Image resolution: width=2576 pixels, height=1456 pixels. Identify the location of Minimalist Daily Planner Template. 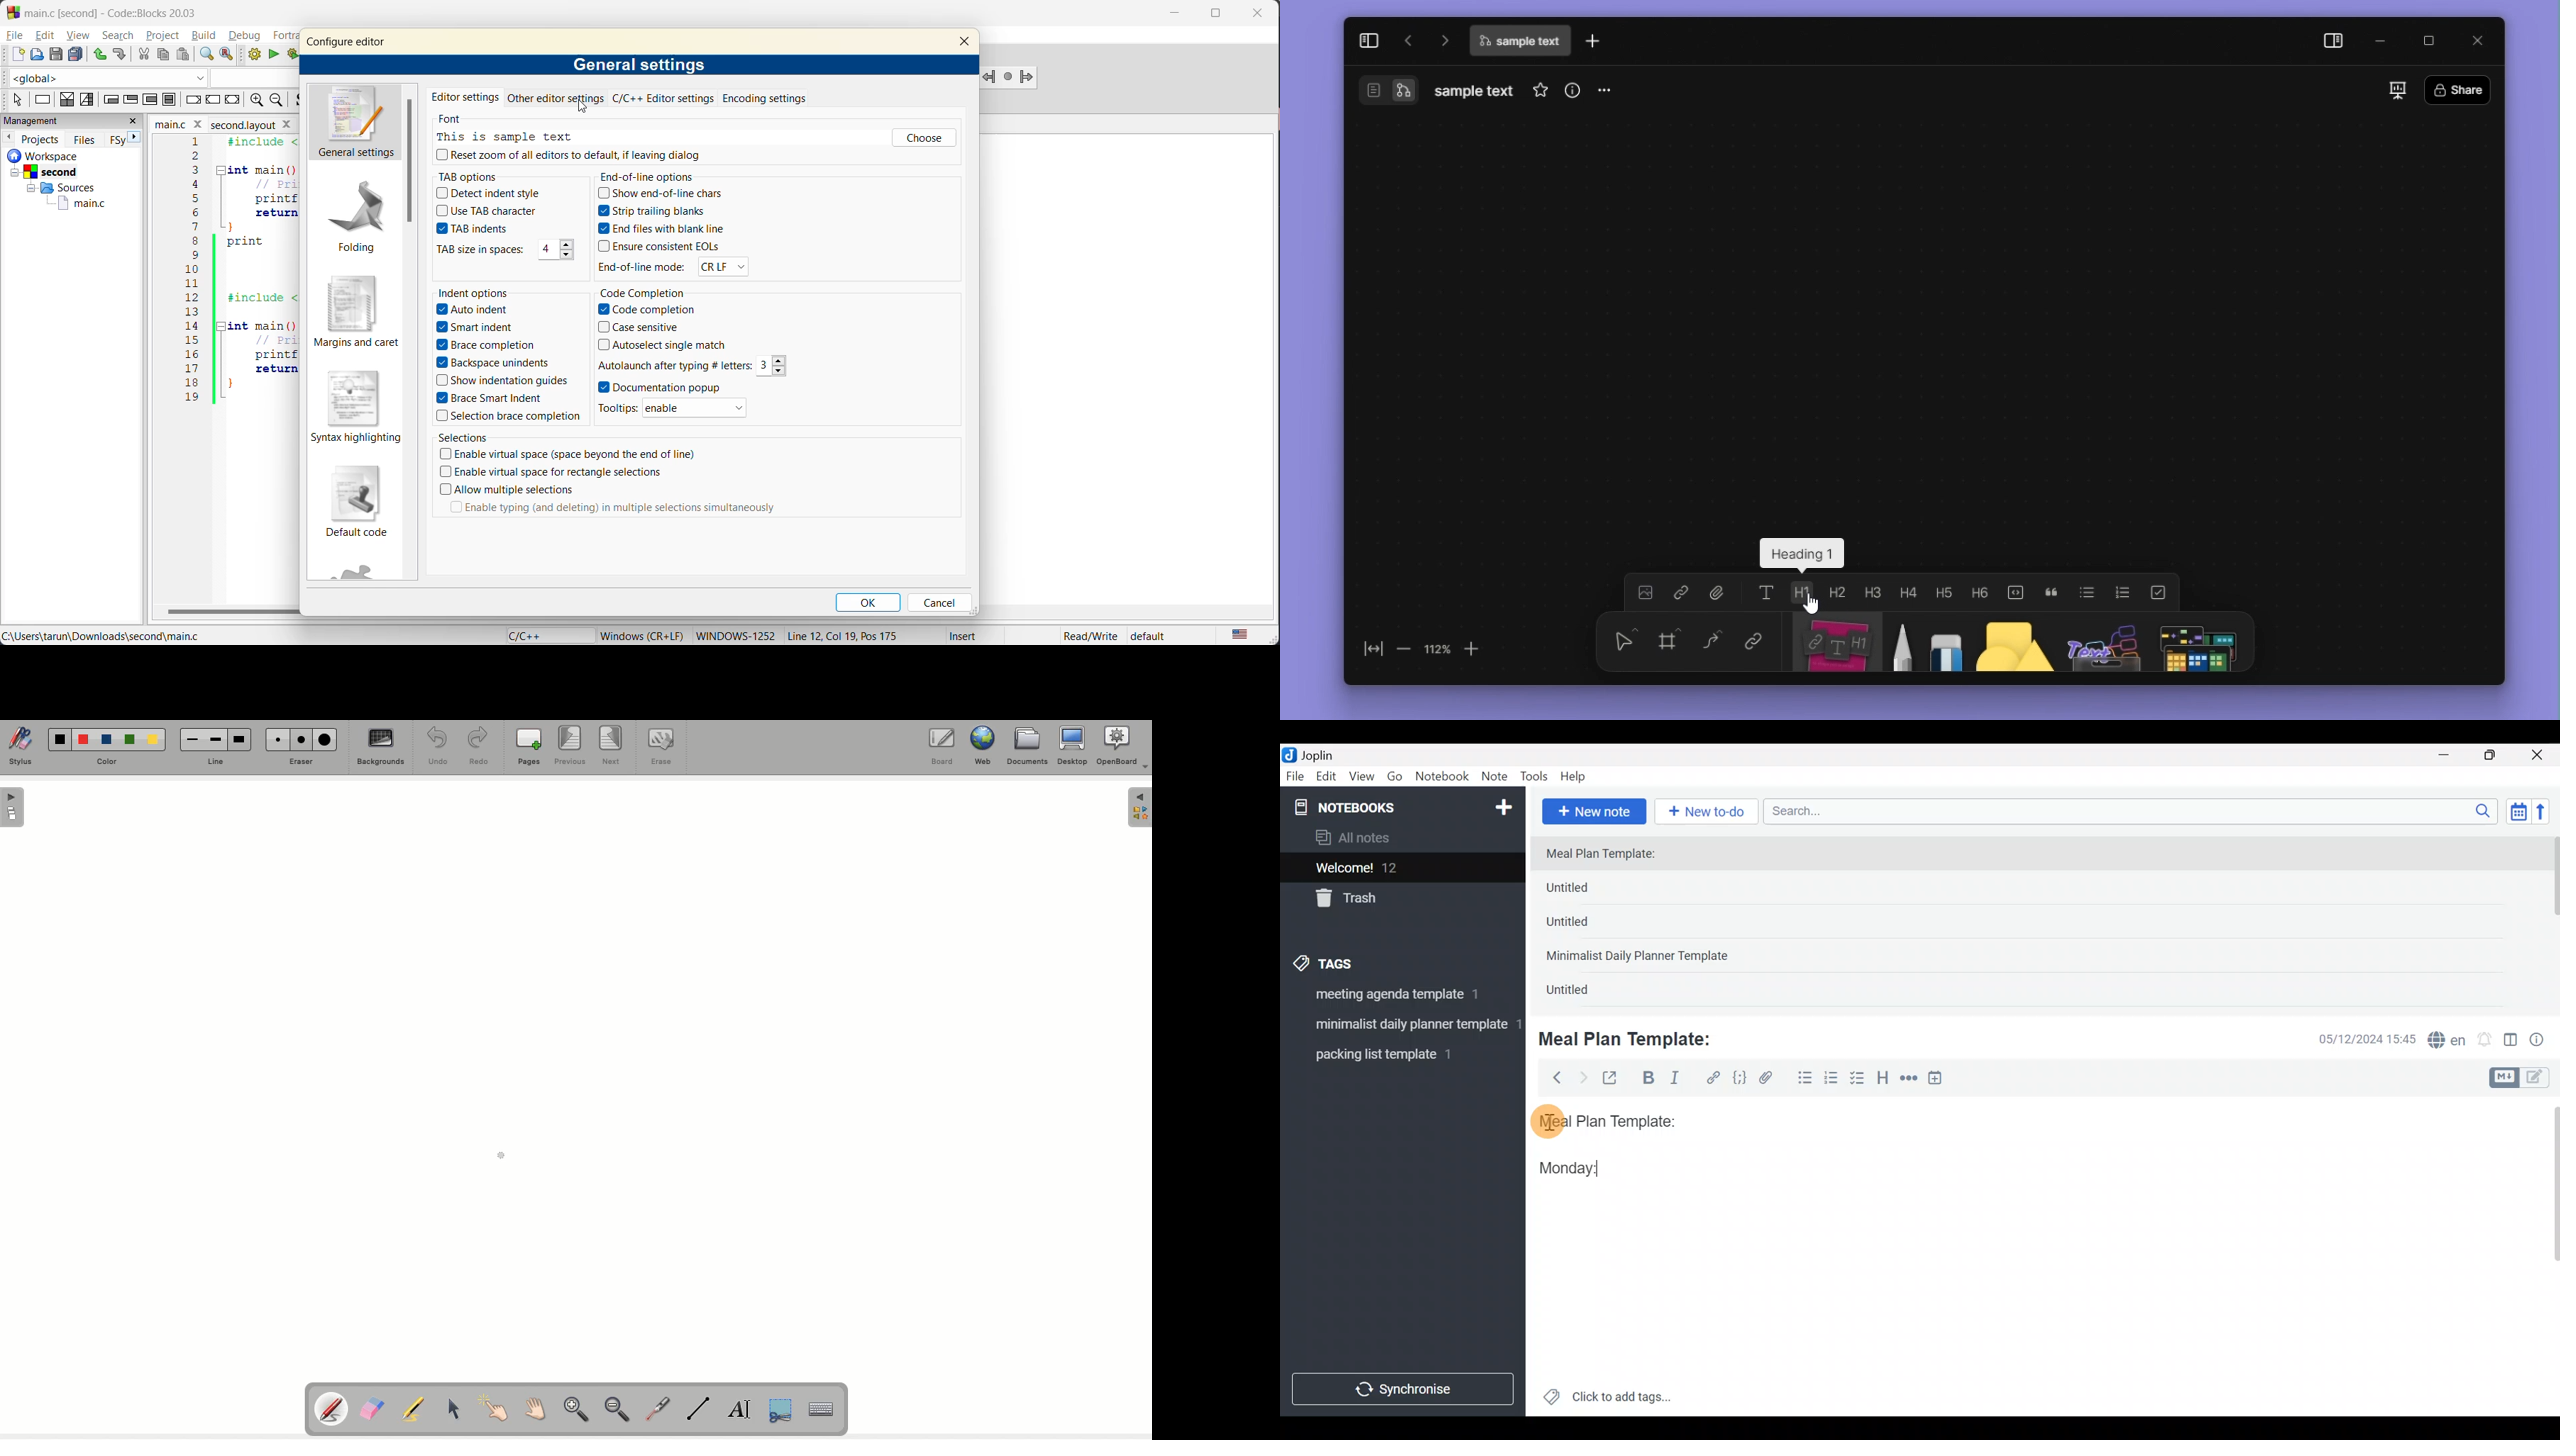
(1641, 957).